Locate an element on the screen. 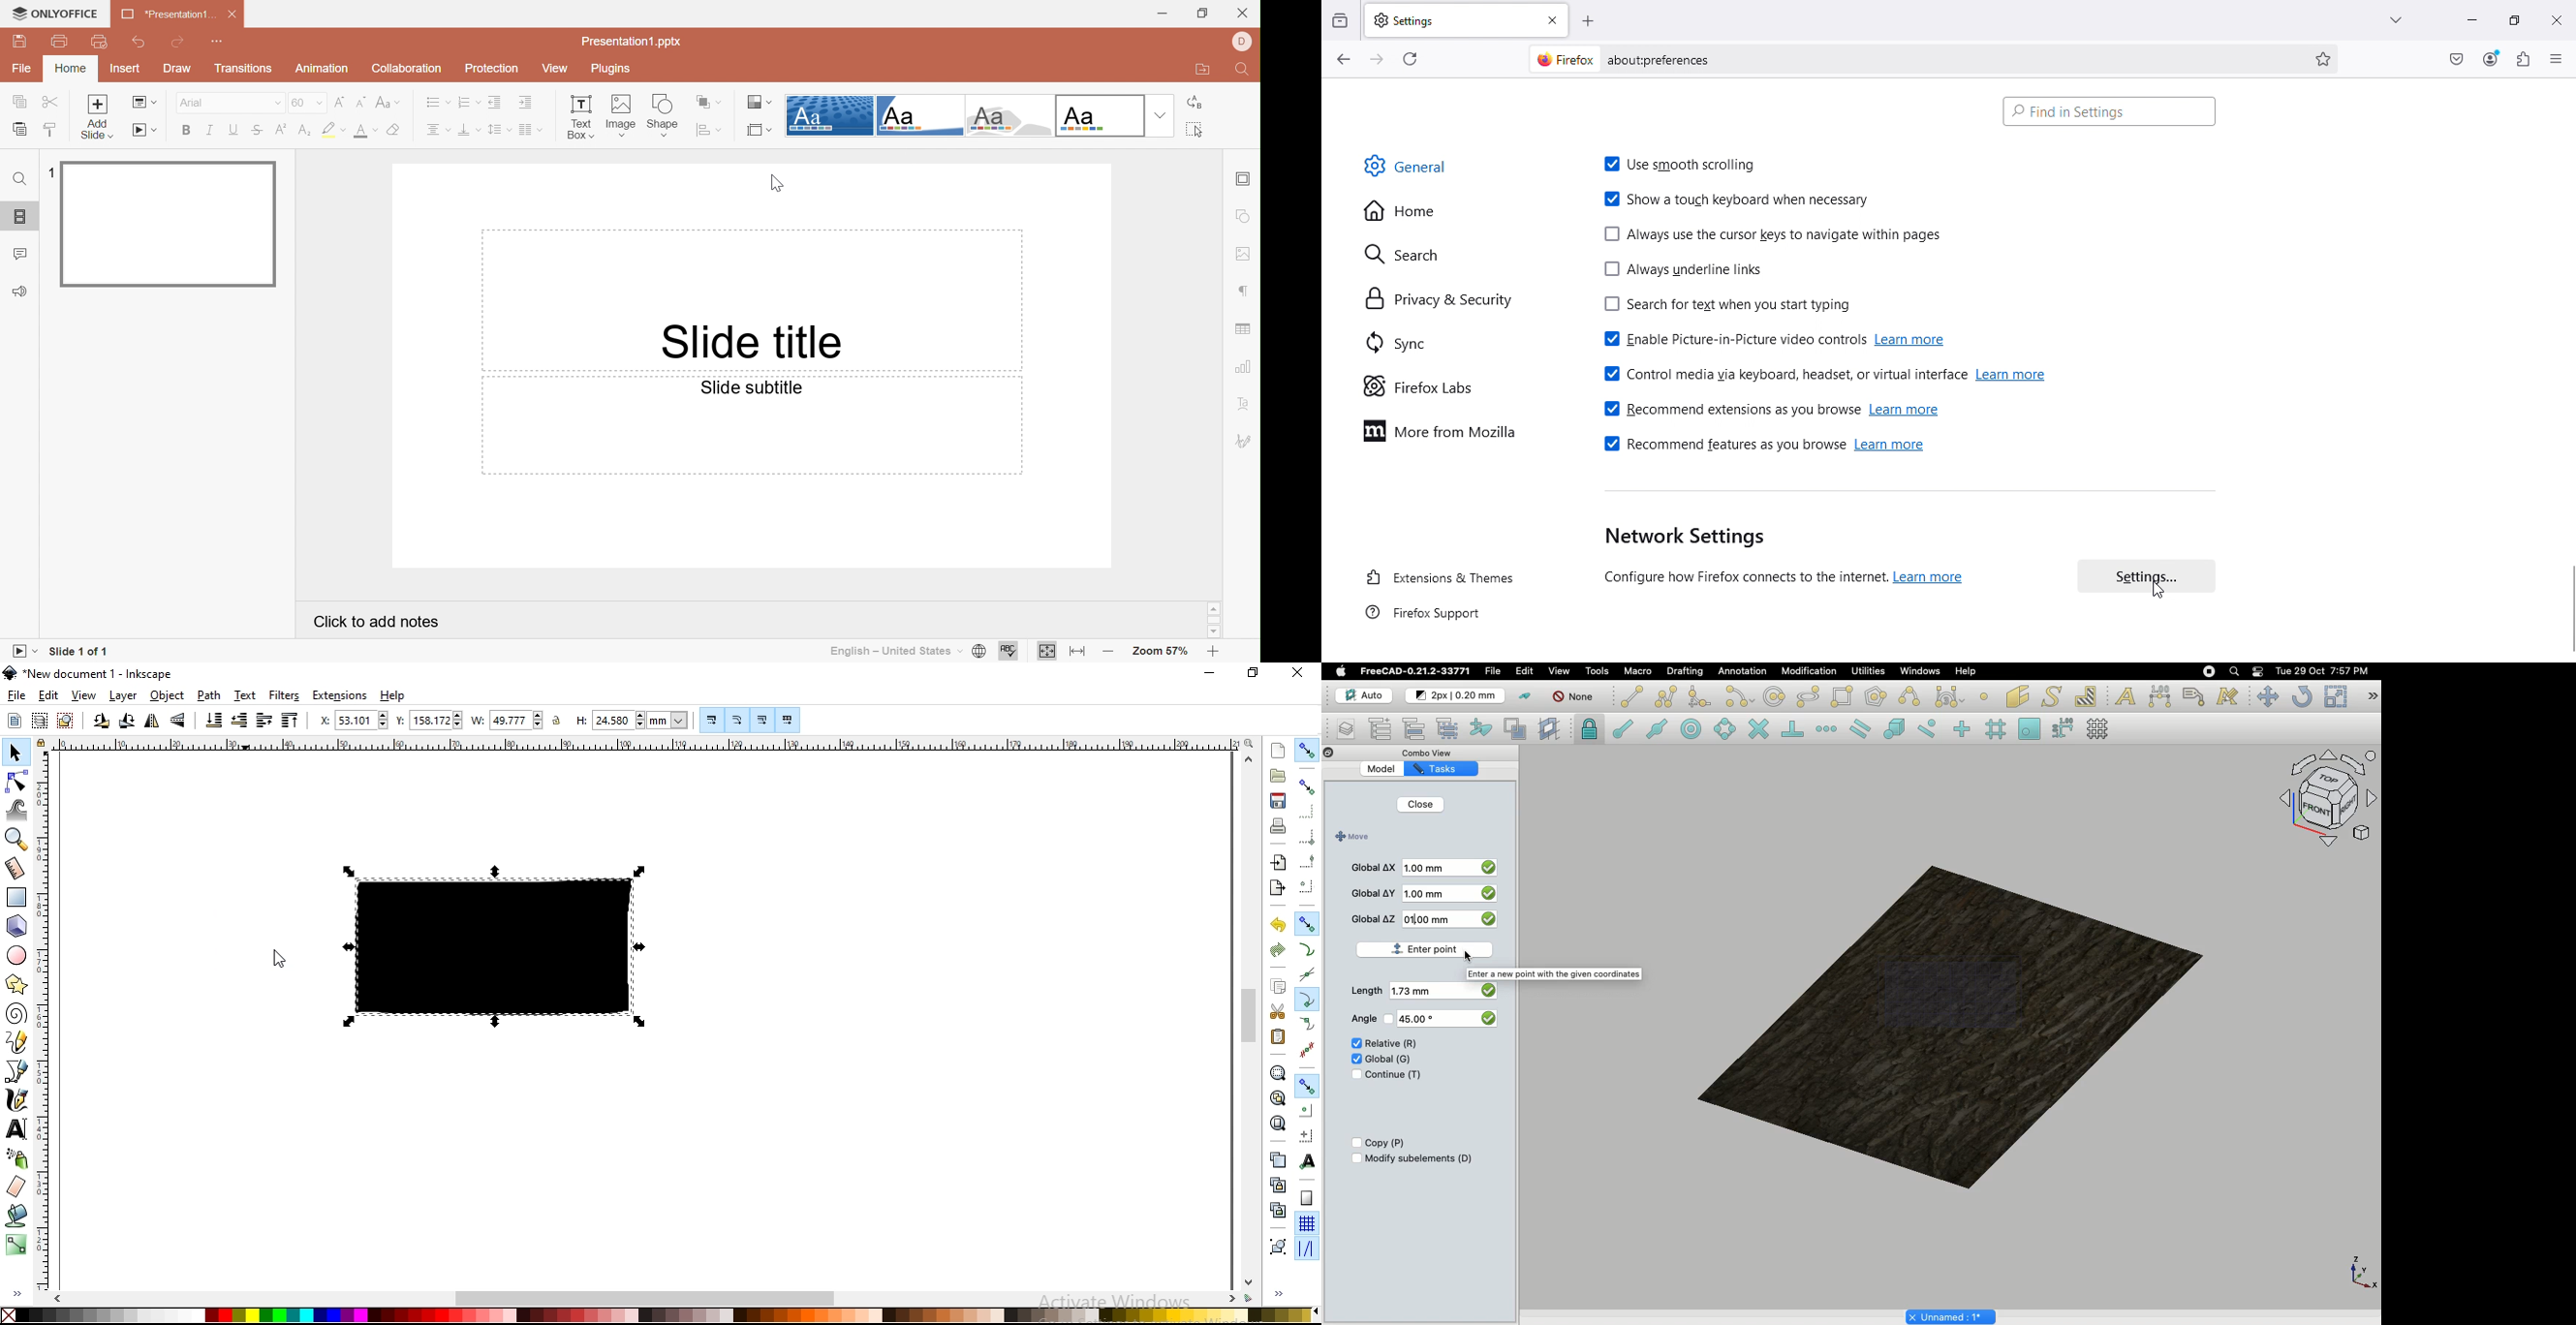 The image size is (2576, 1344). *Presentation1... is located at coordinates (167, 13).